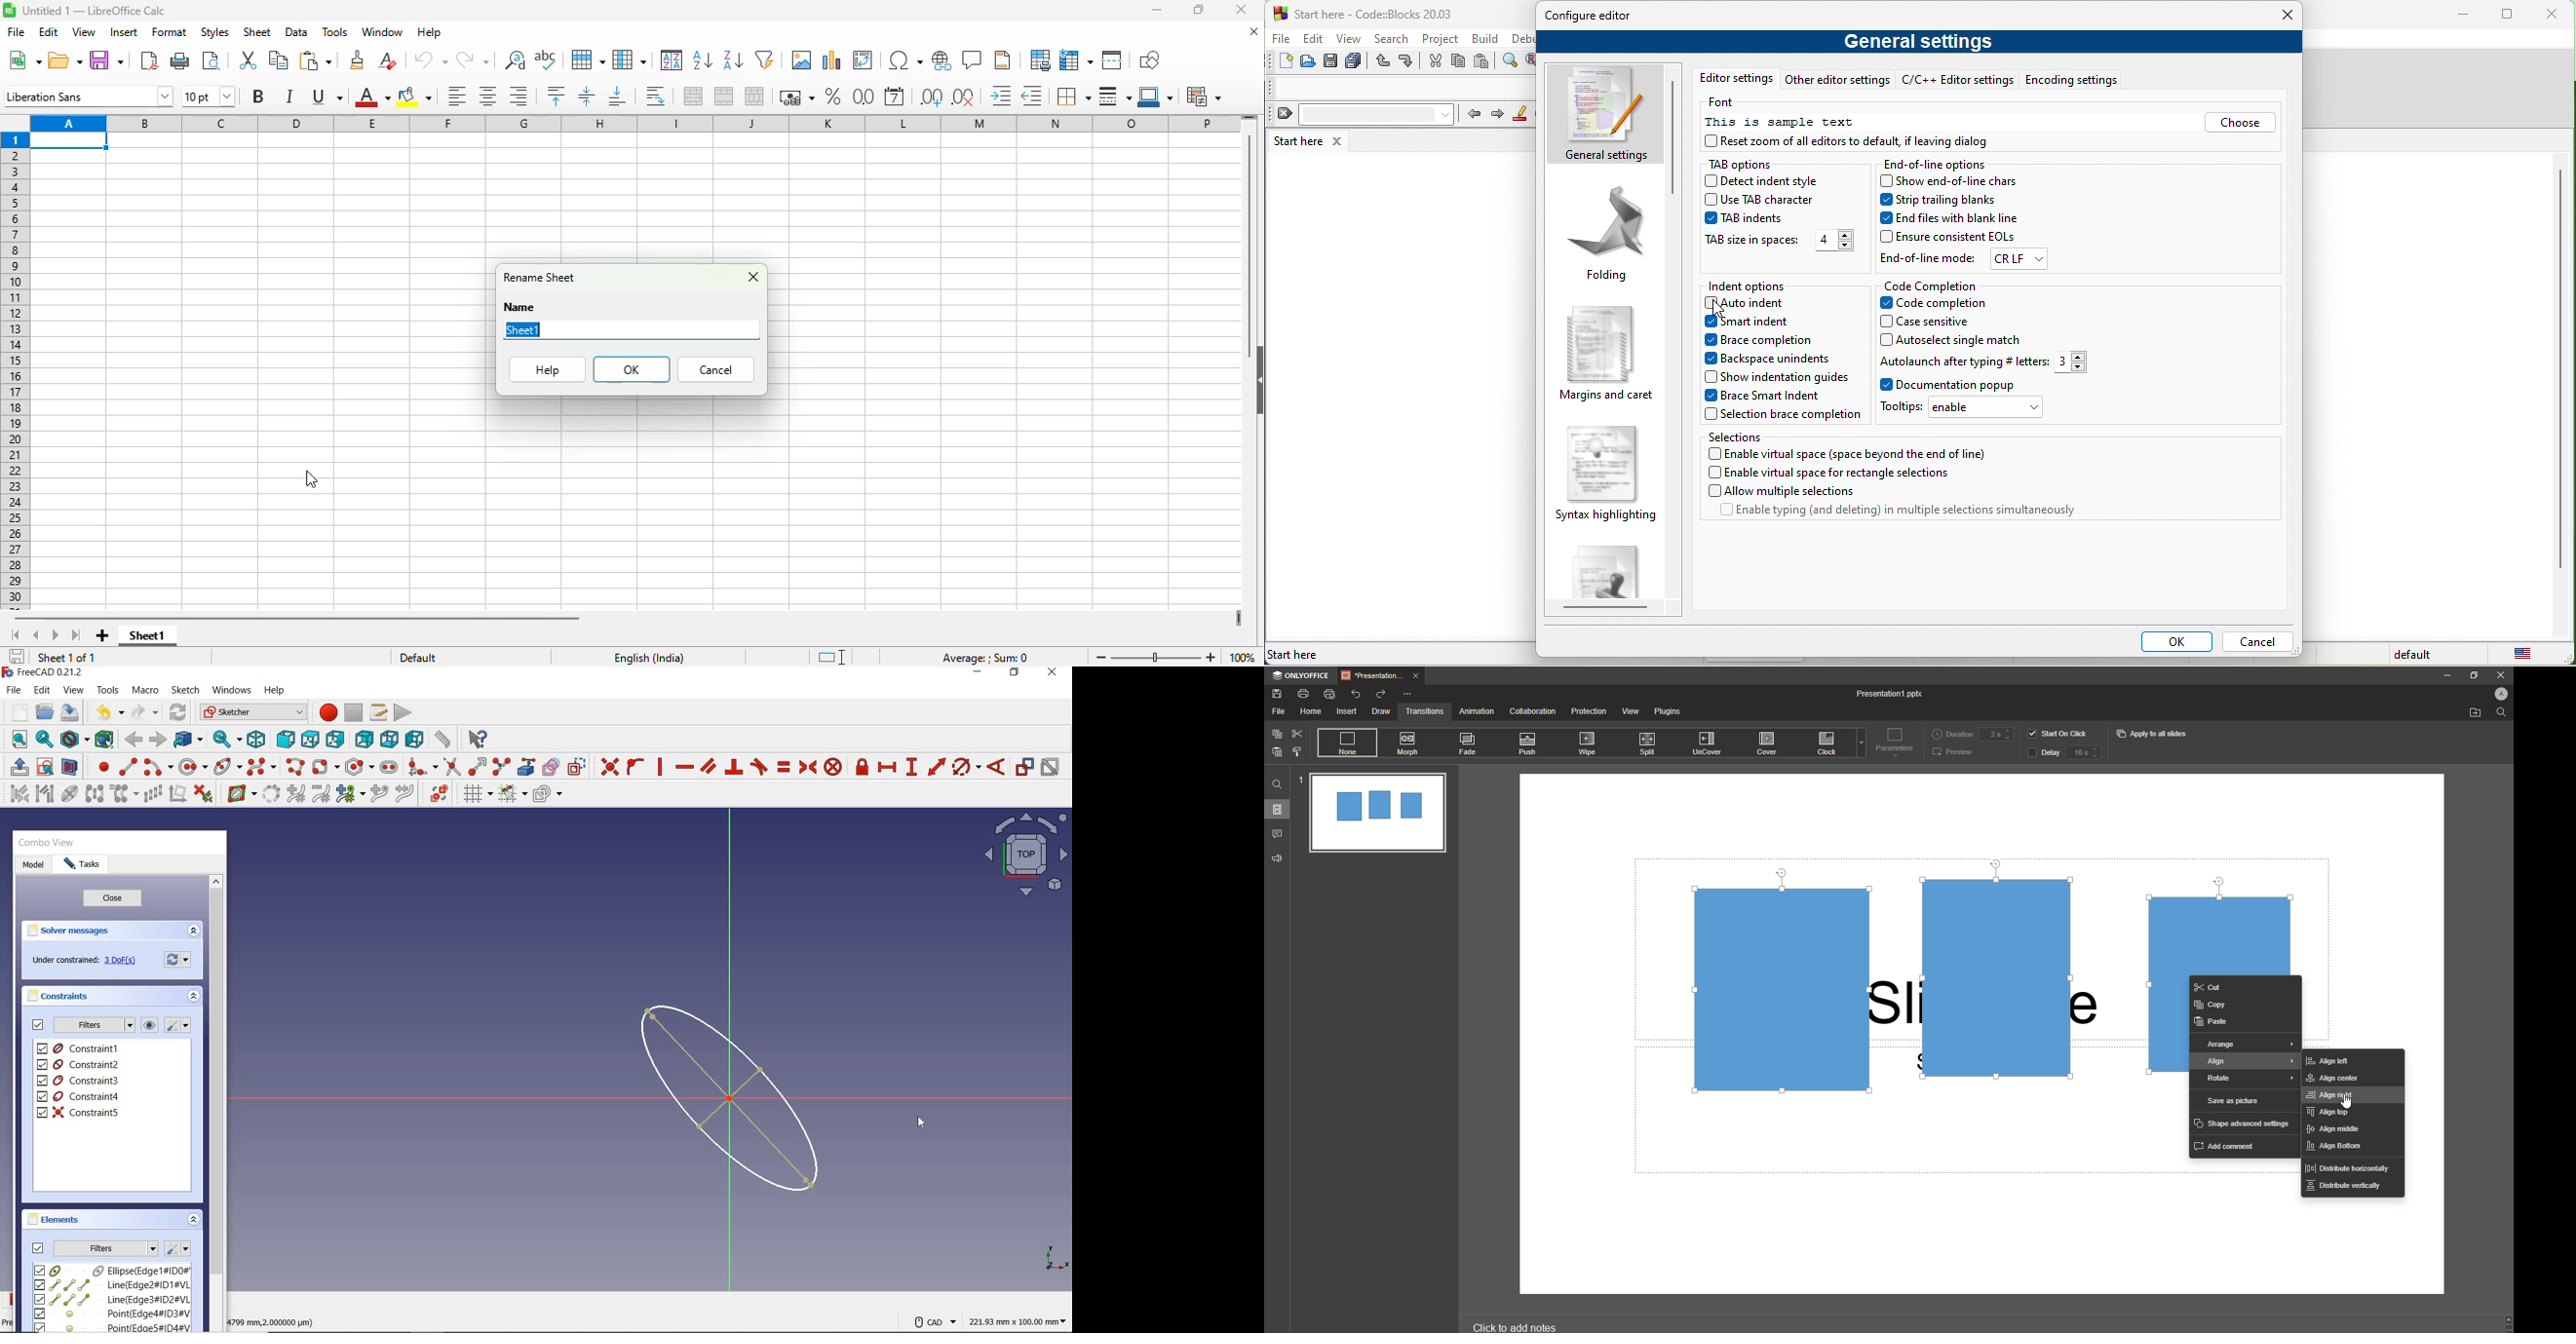 The height and width of the screenshot is (1344, 2576). What do you see at coordinates (1113, 60) in the screenshot?
I see `split window` at bounding box center [1113, 60].